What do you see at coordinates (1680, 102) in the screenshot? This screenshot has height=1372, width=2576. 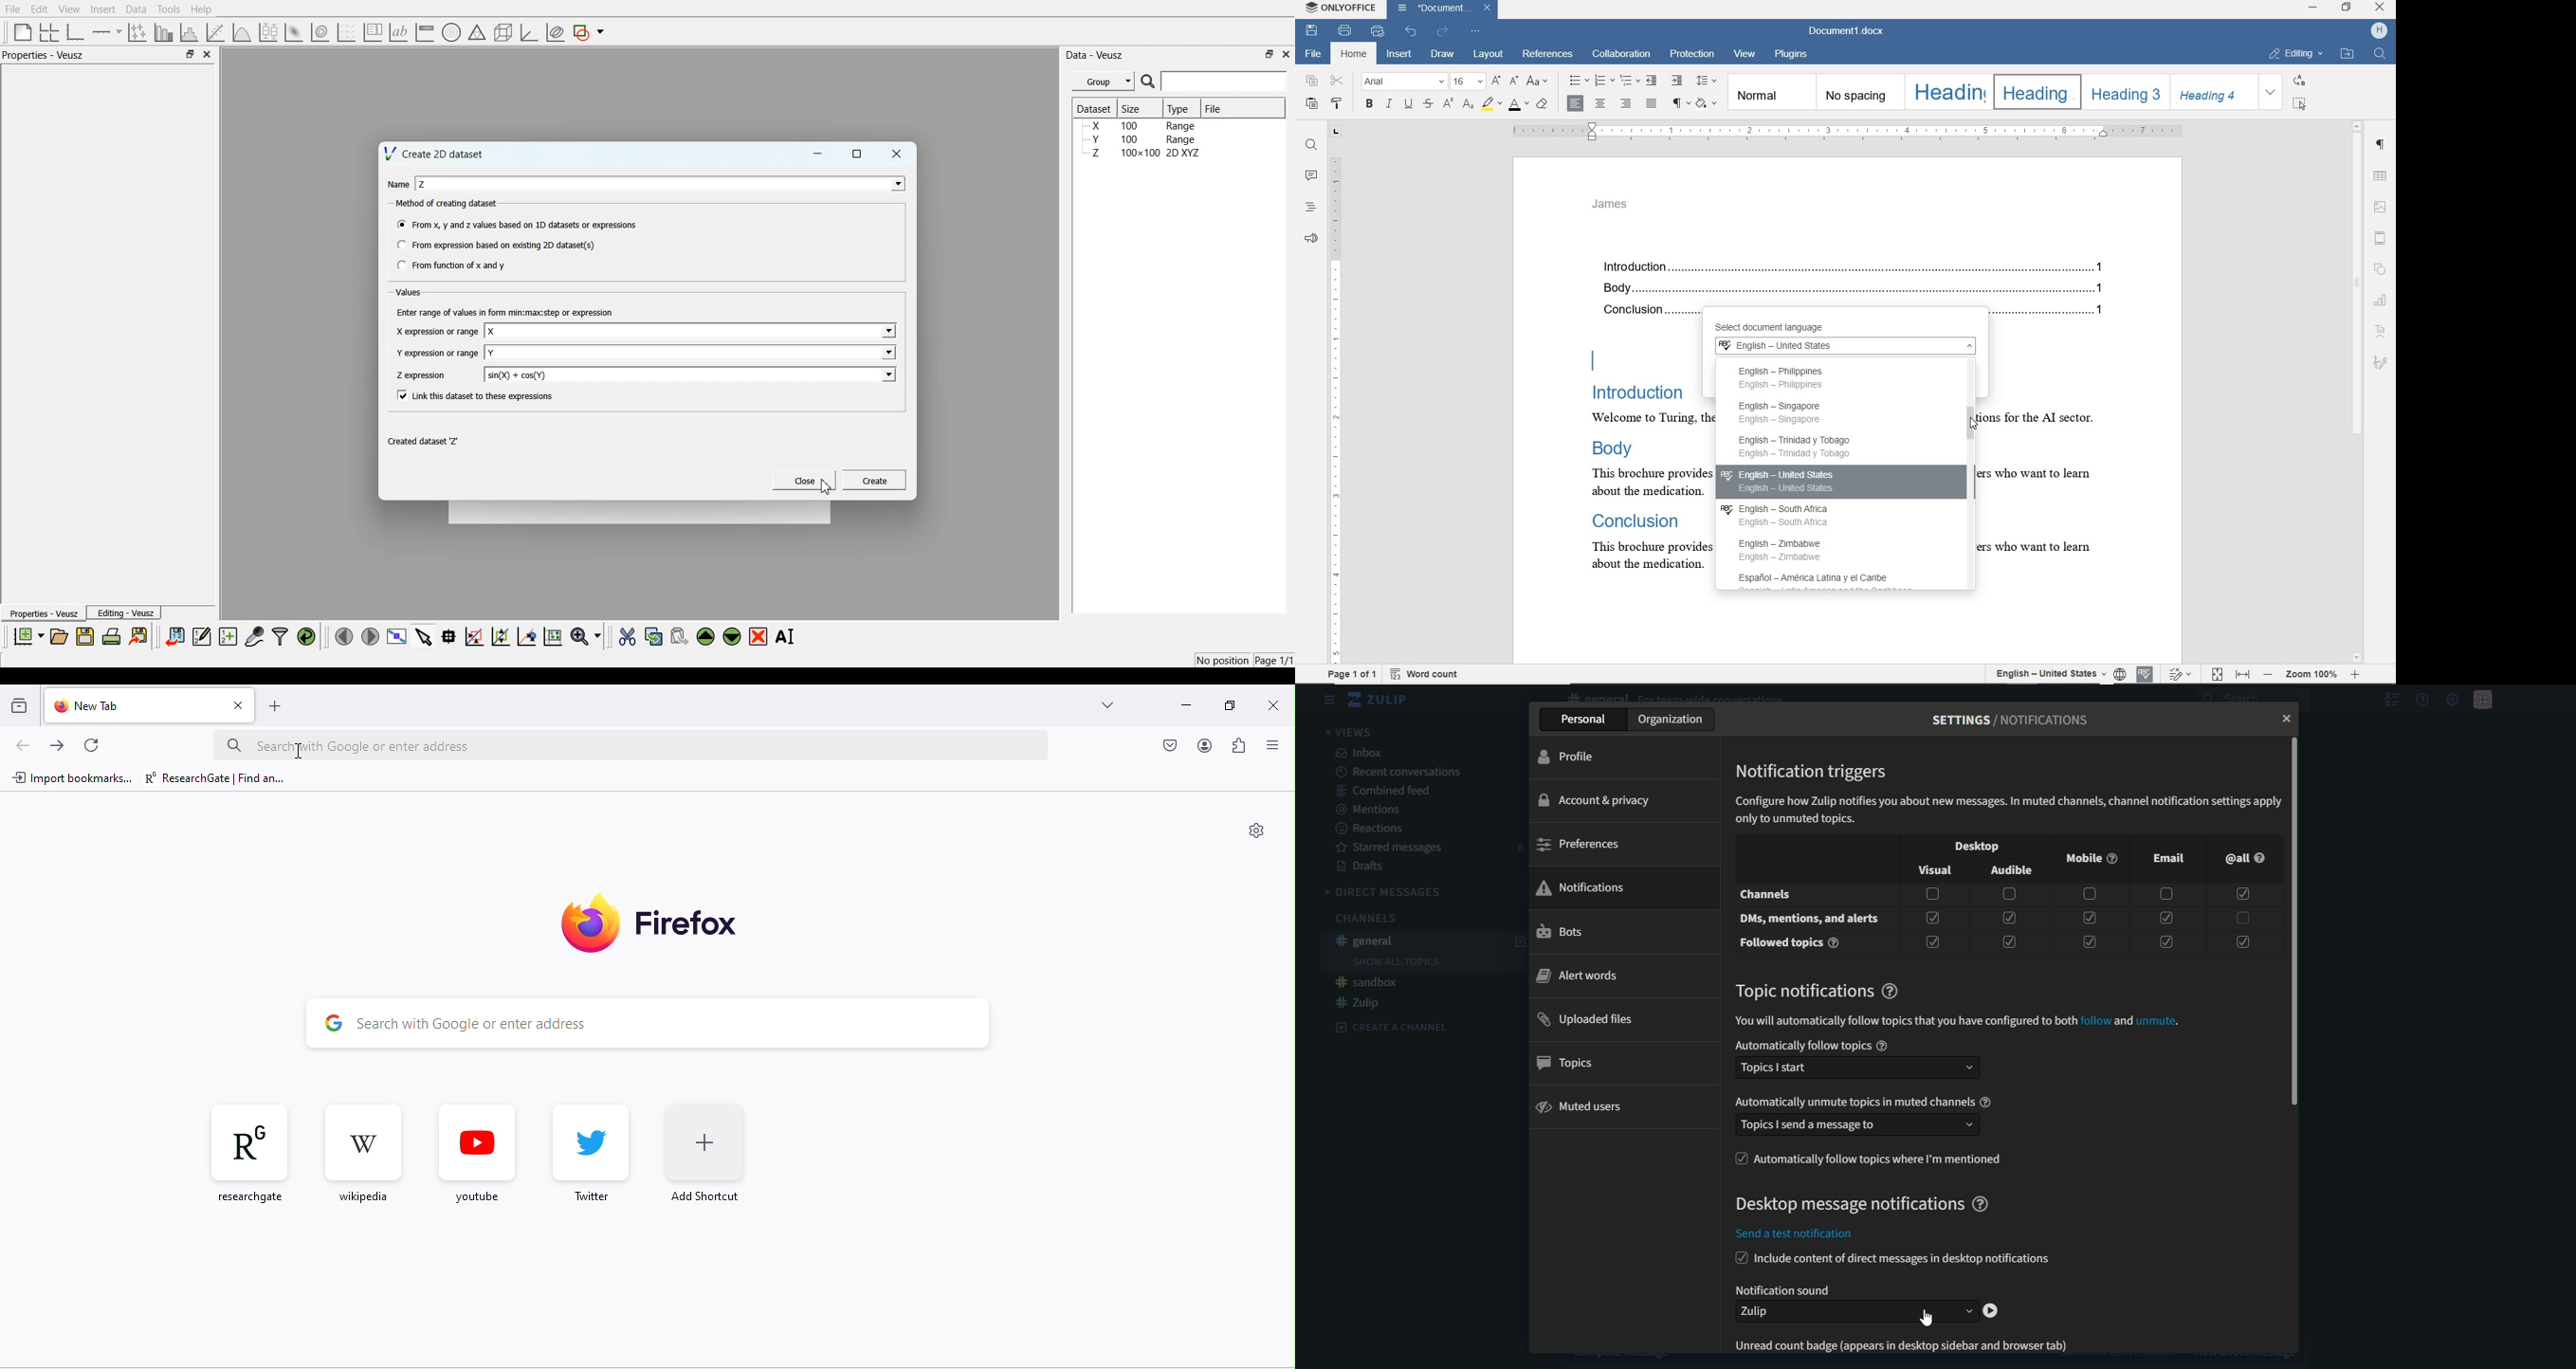 I see `nonprinting characters` at bounding box center [1680, 102].